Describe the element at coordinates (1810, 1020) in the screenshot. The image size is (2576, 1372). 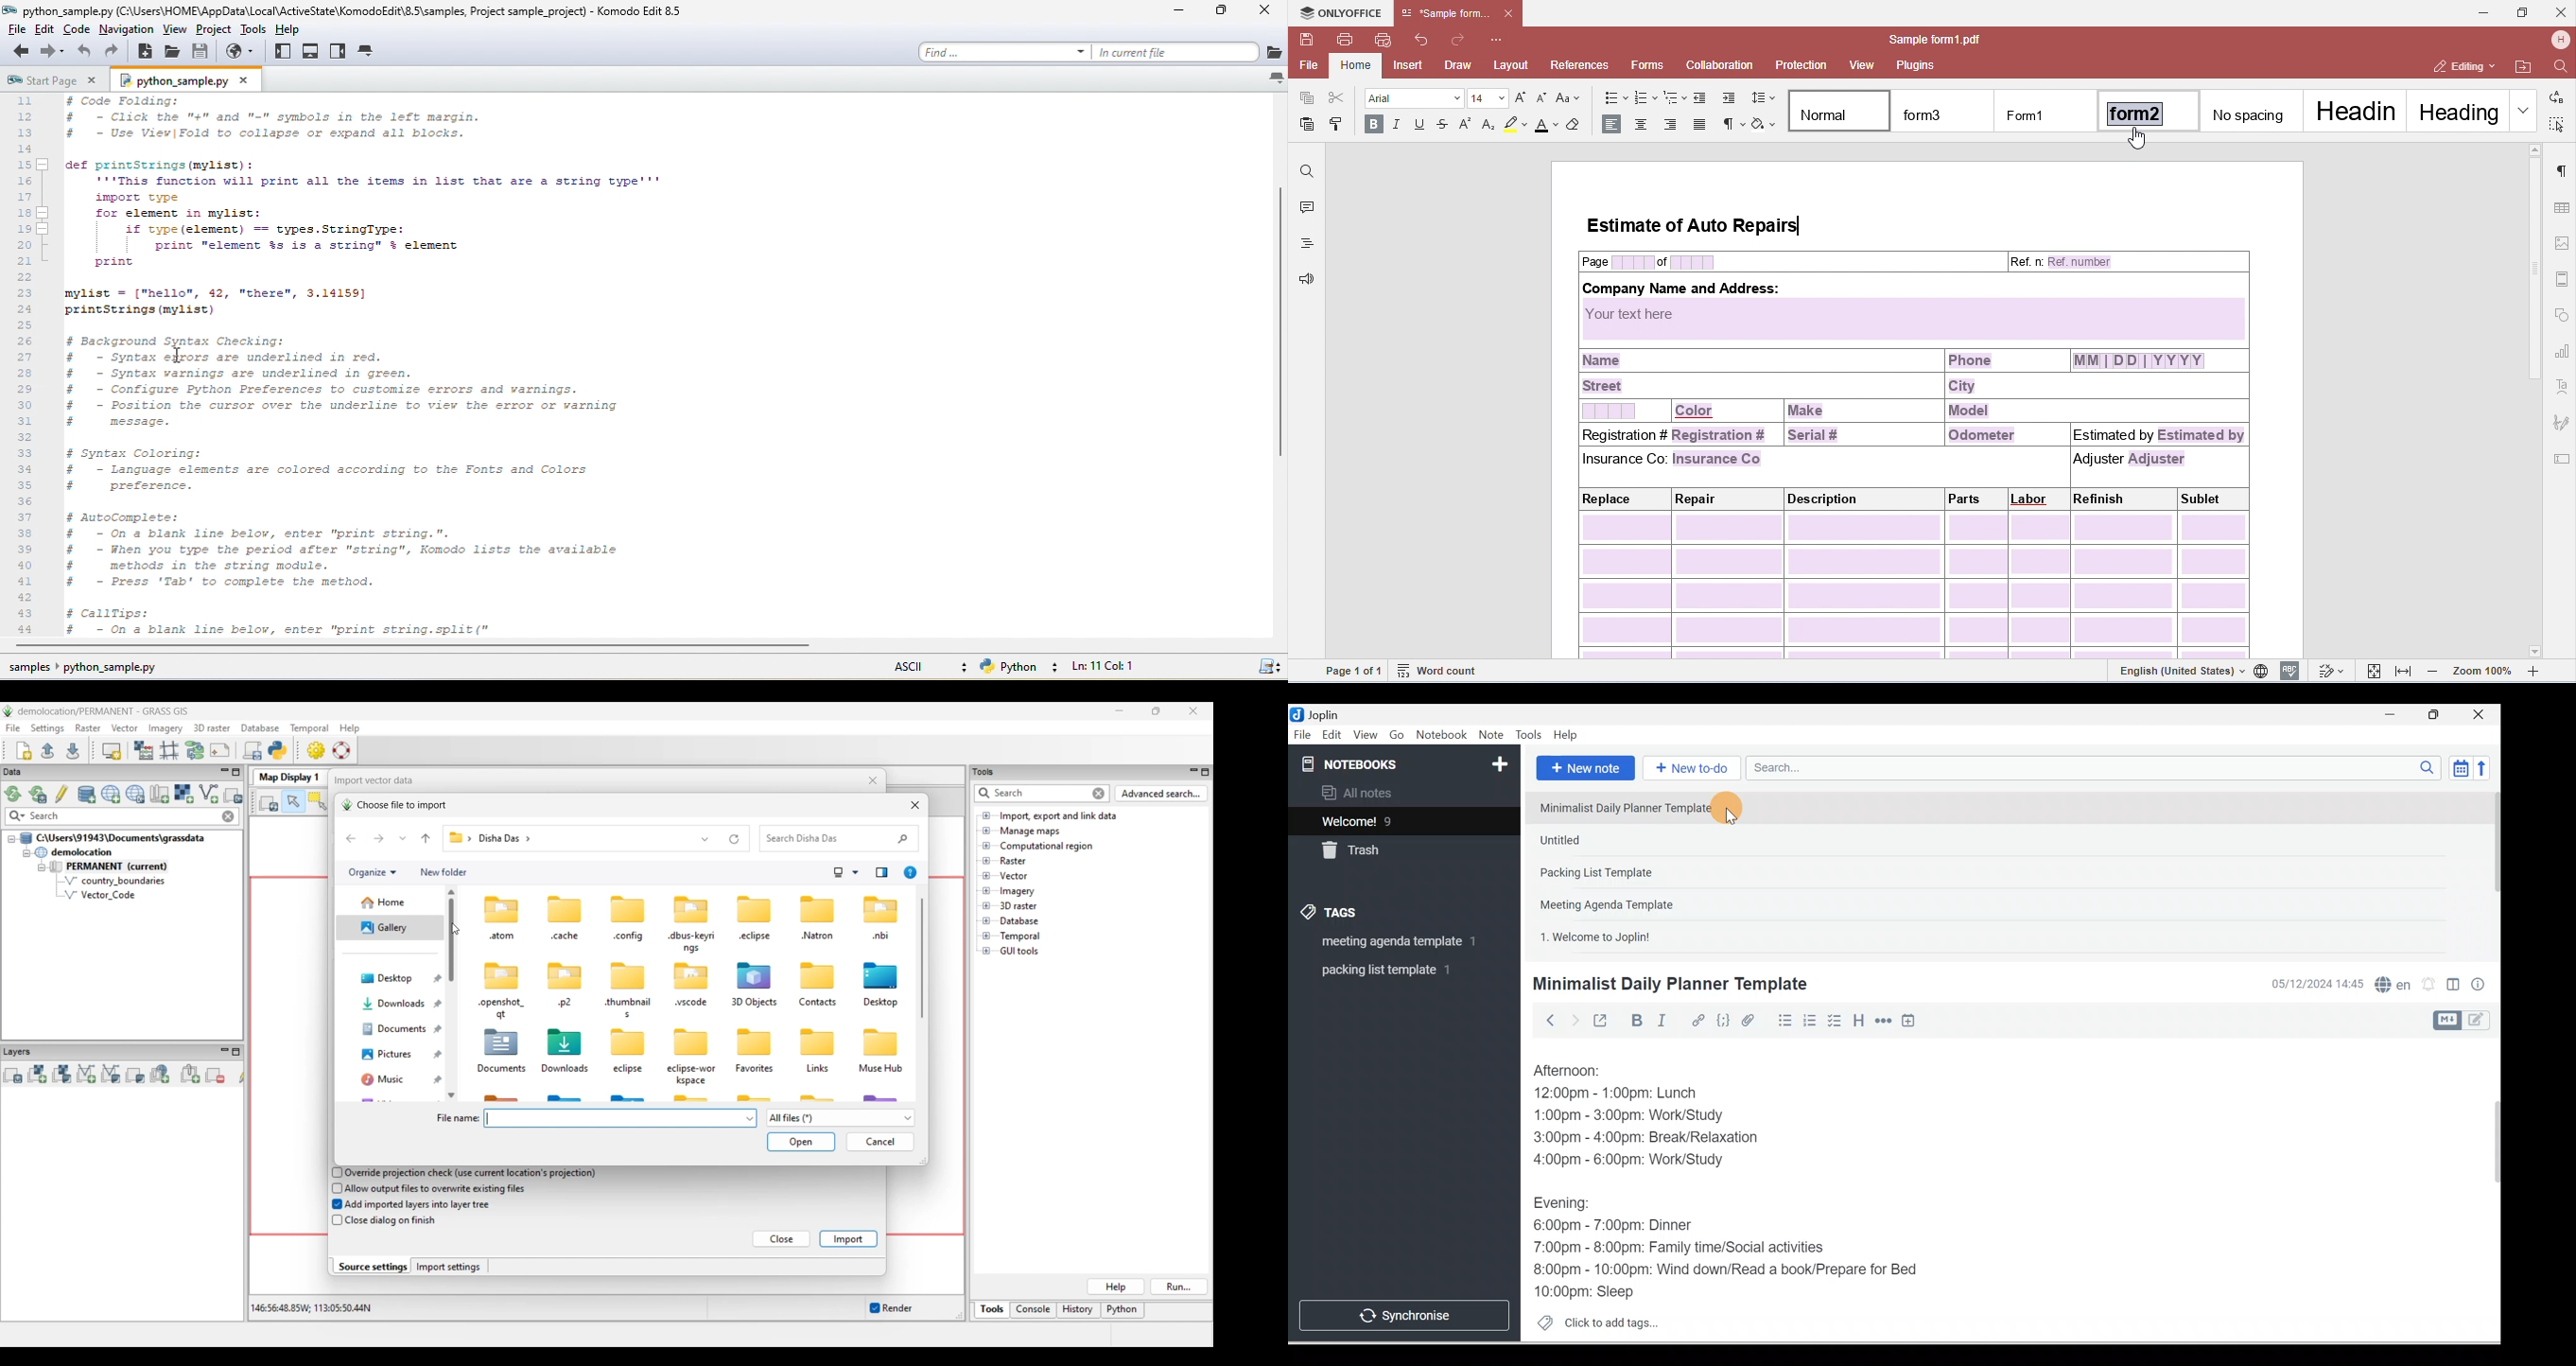
I see `Numbered list` at that location.